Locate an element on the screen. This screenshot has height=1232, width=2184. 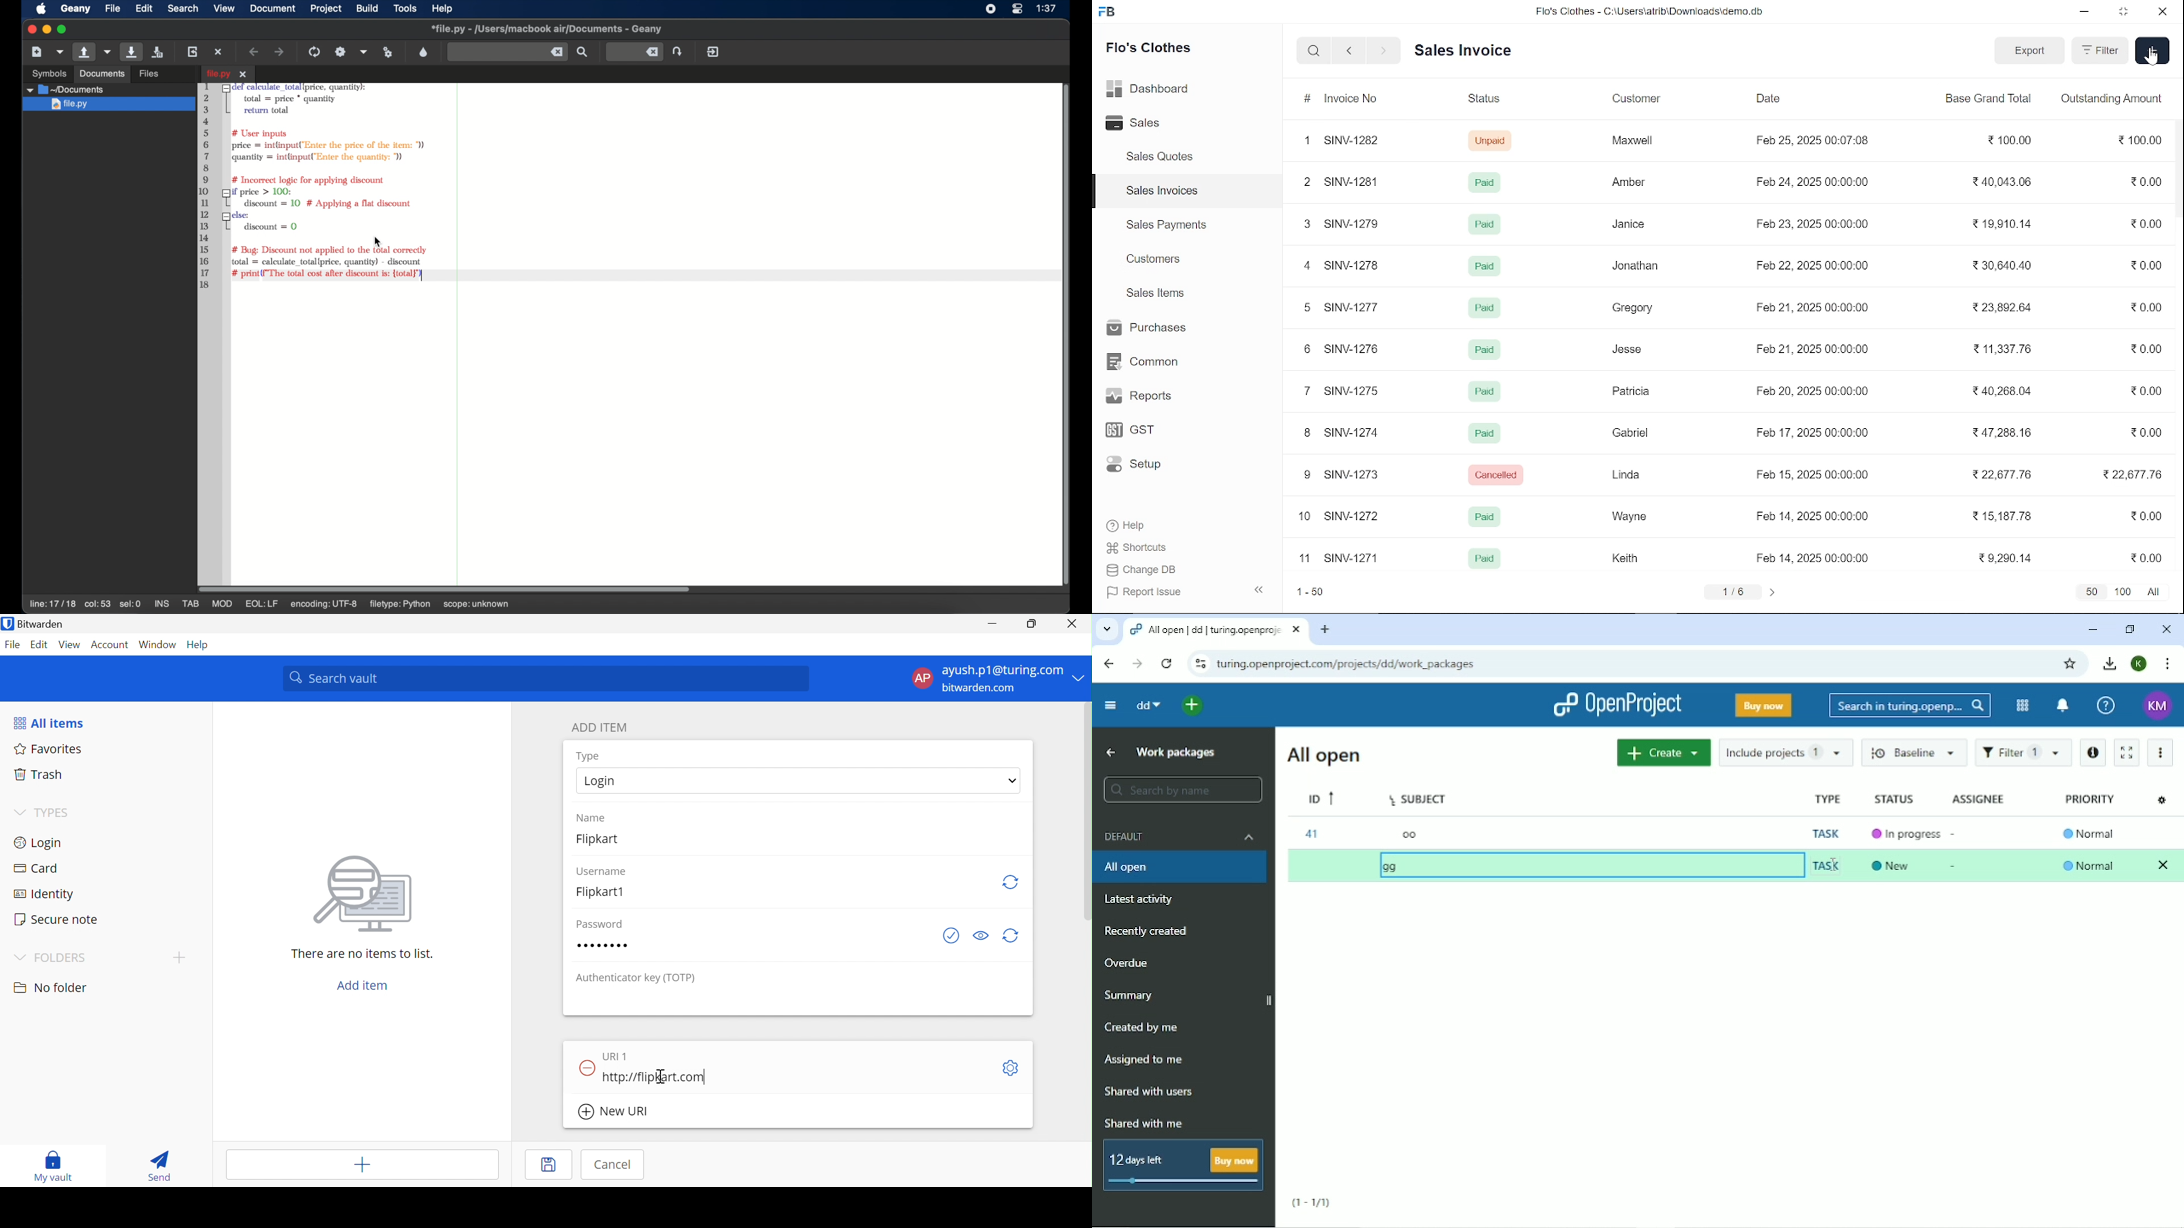
Subject is located at coordinates (1418, 800).